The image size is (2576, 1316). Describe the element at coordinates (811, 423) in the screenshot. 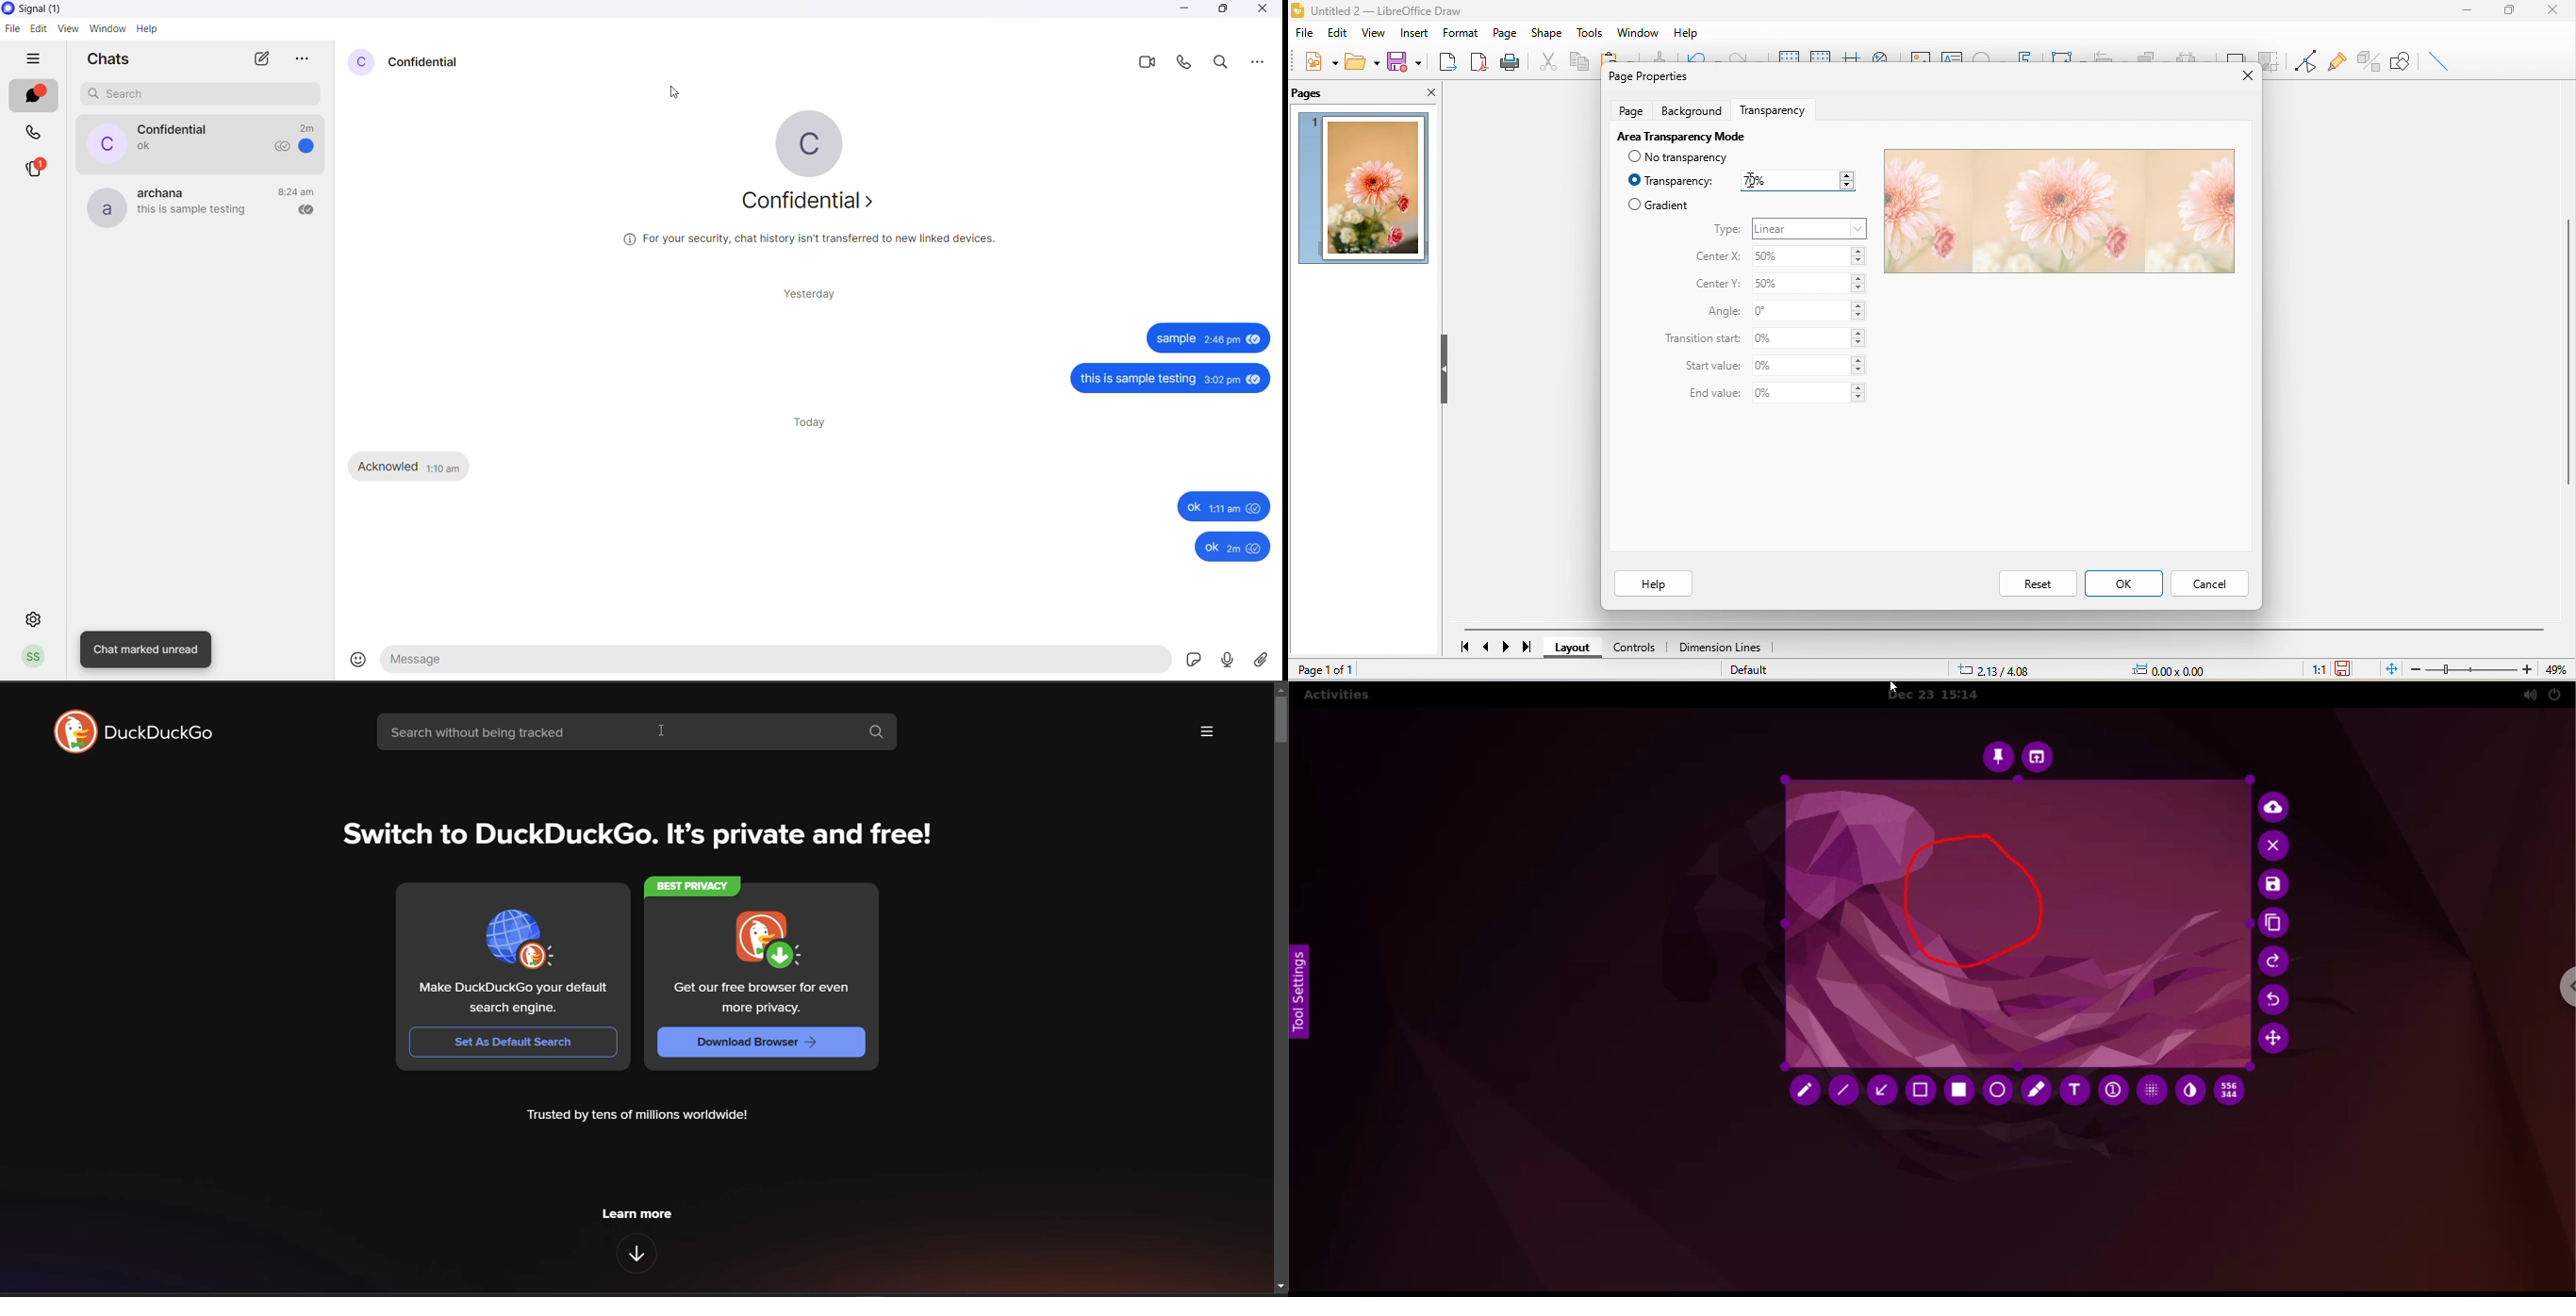

I see `today heading` at that location.